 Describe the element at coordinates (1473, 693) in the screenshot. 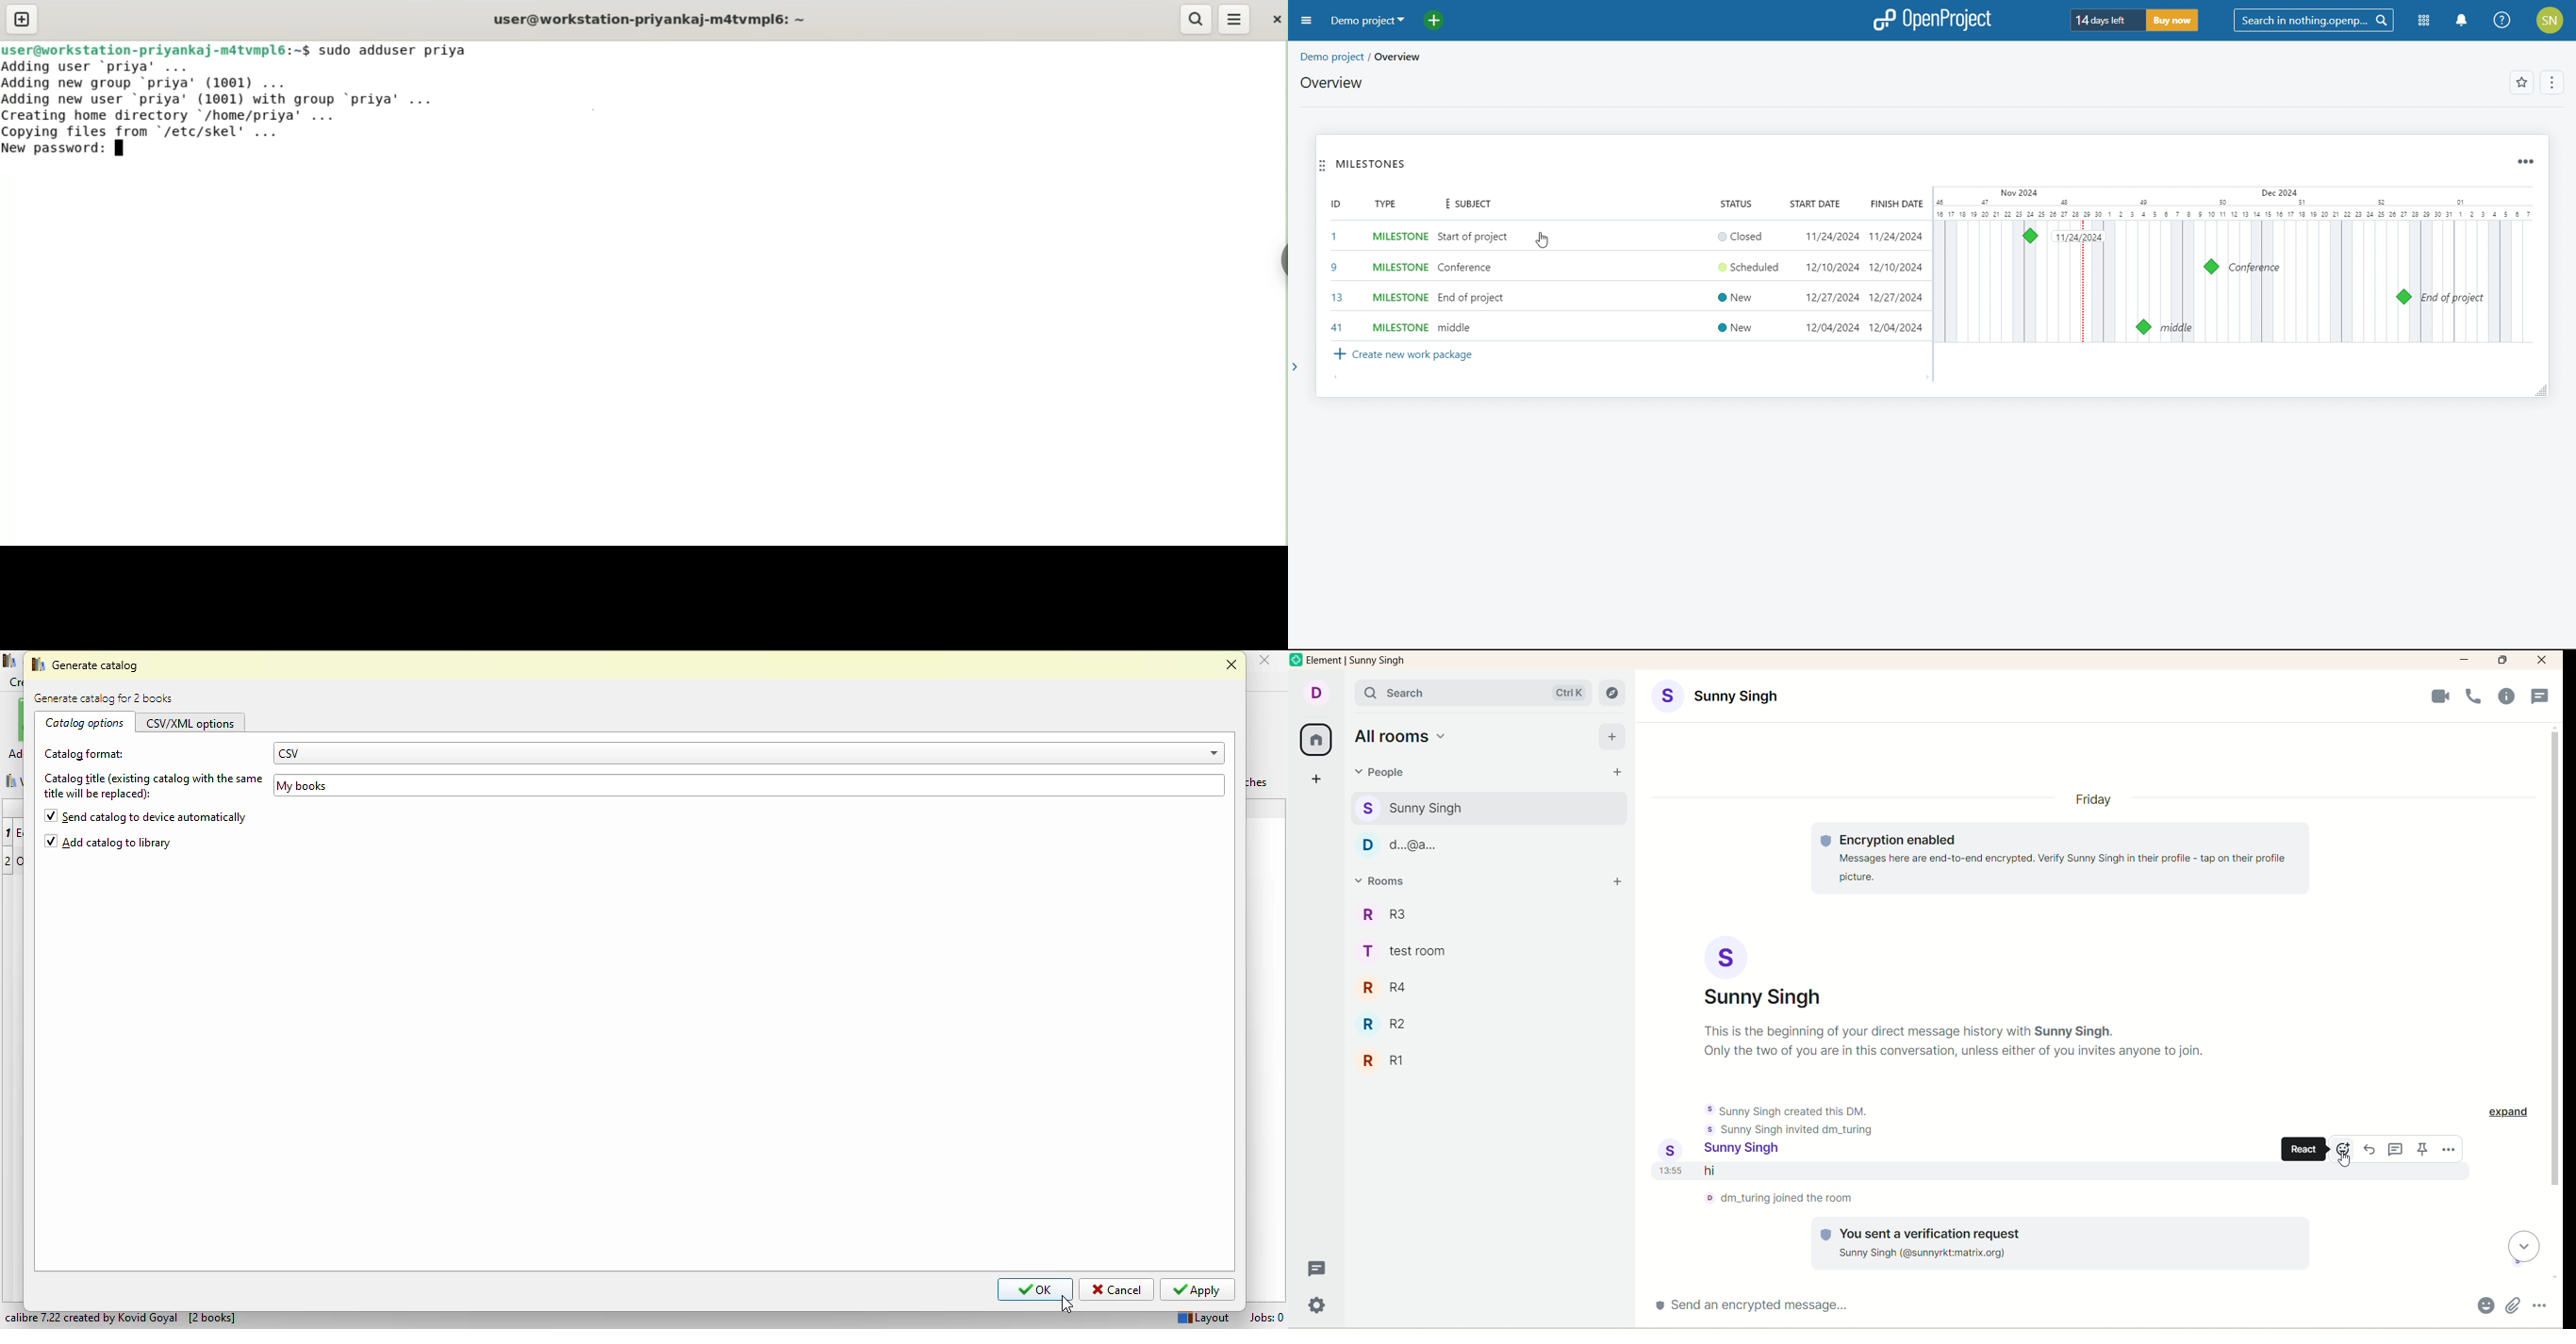

I see `search` at that location.